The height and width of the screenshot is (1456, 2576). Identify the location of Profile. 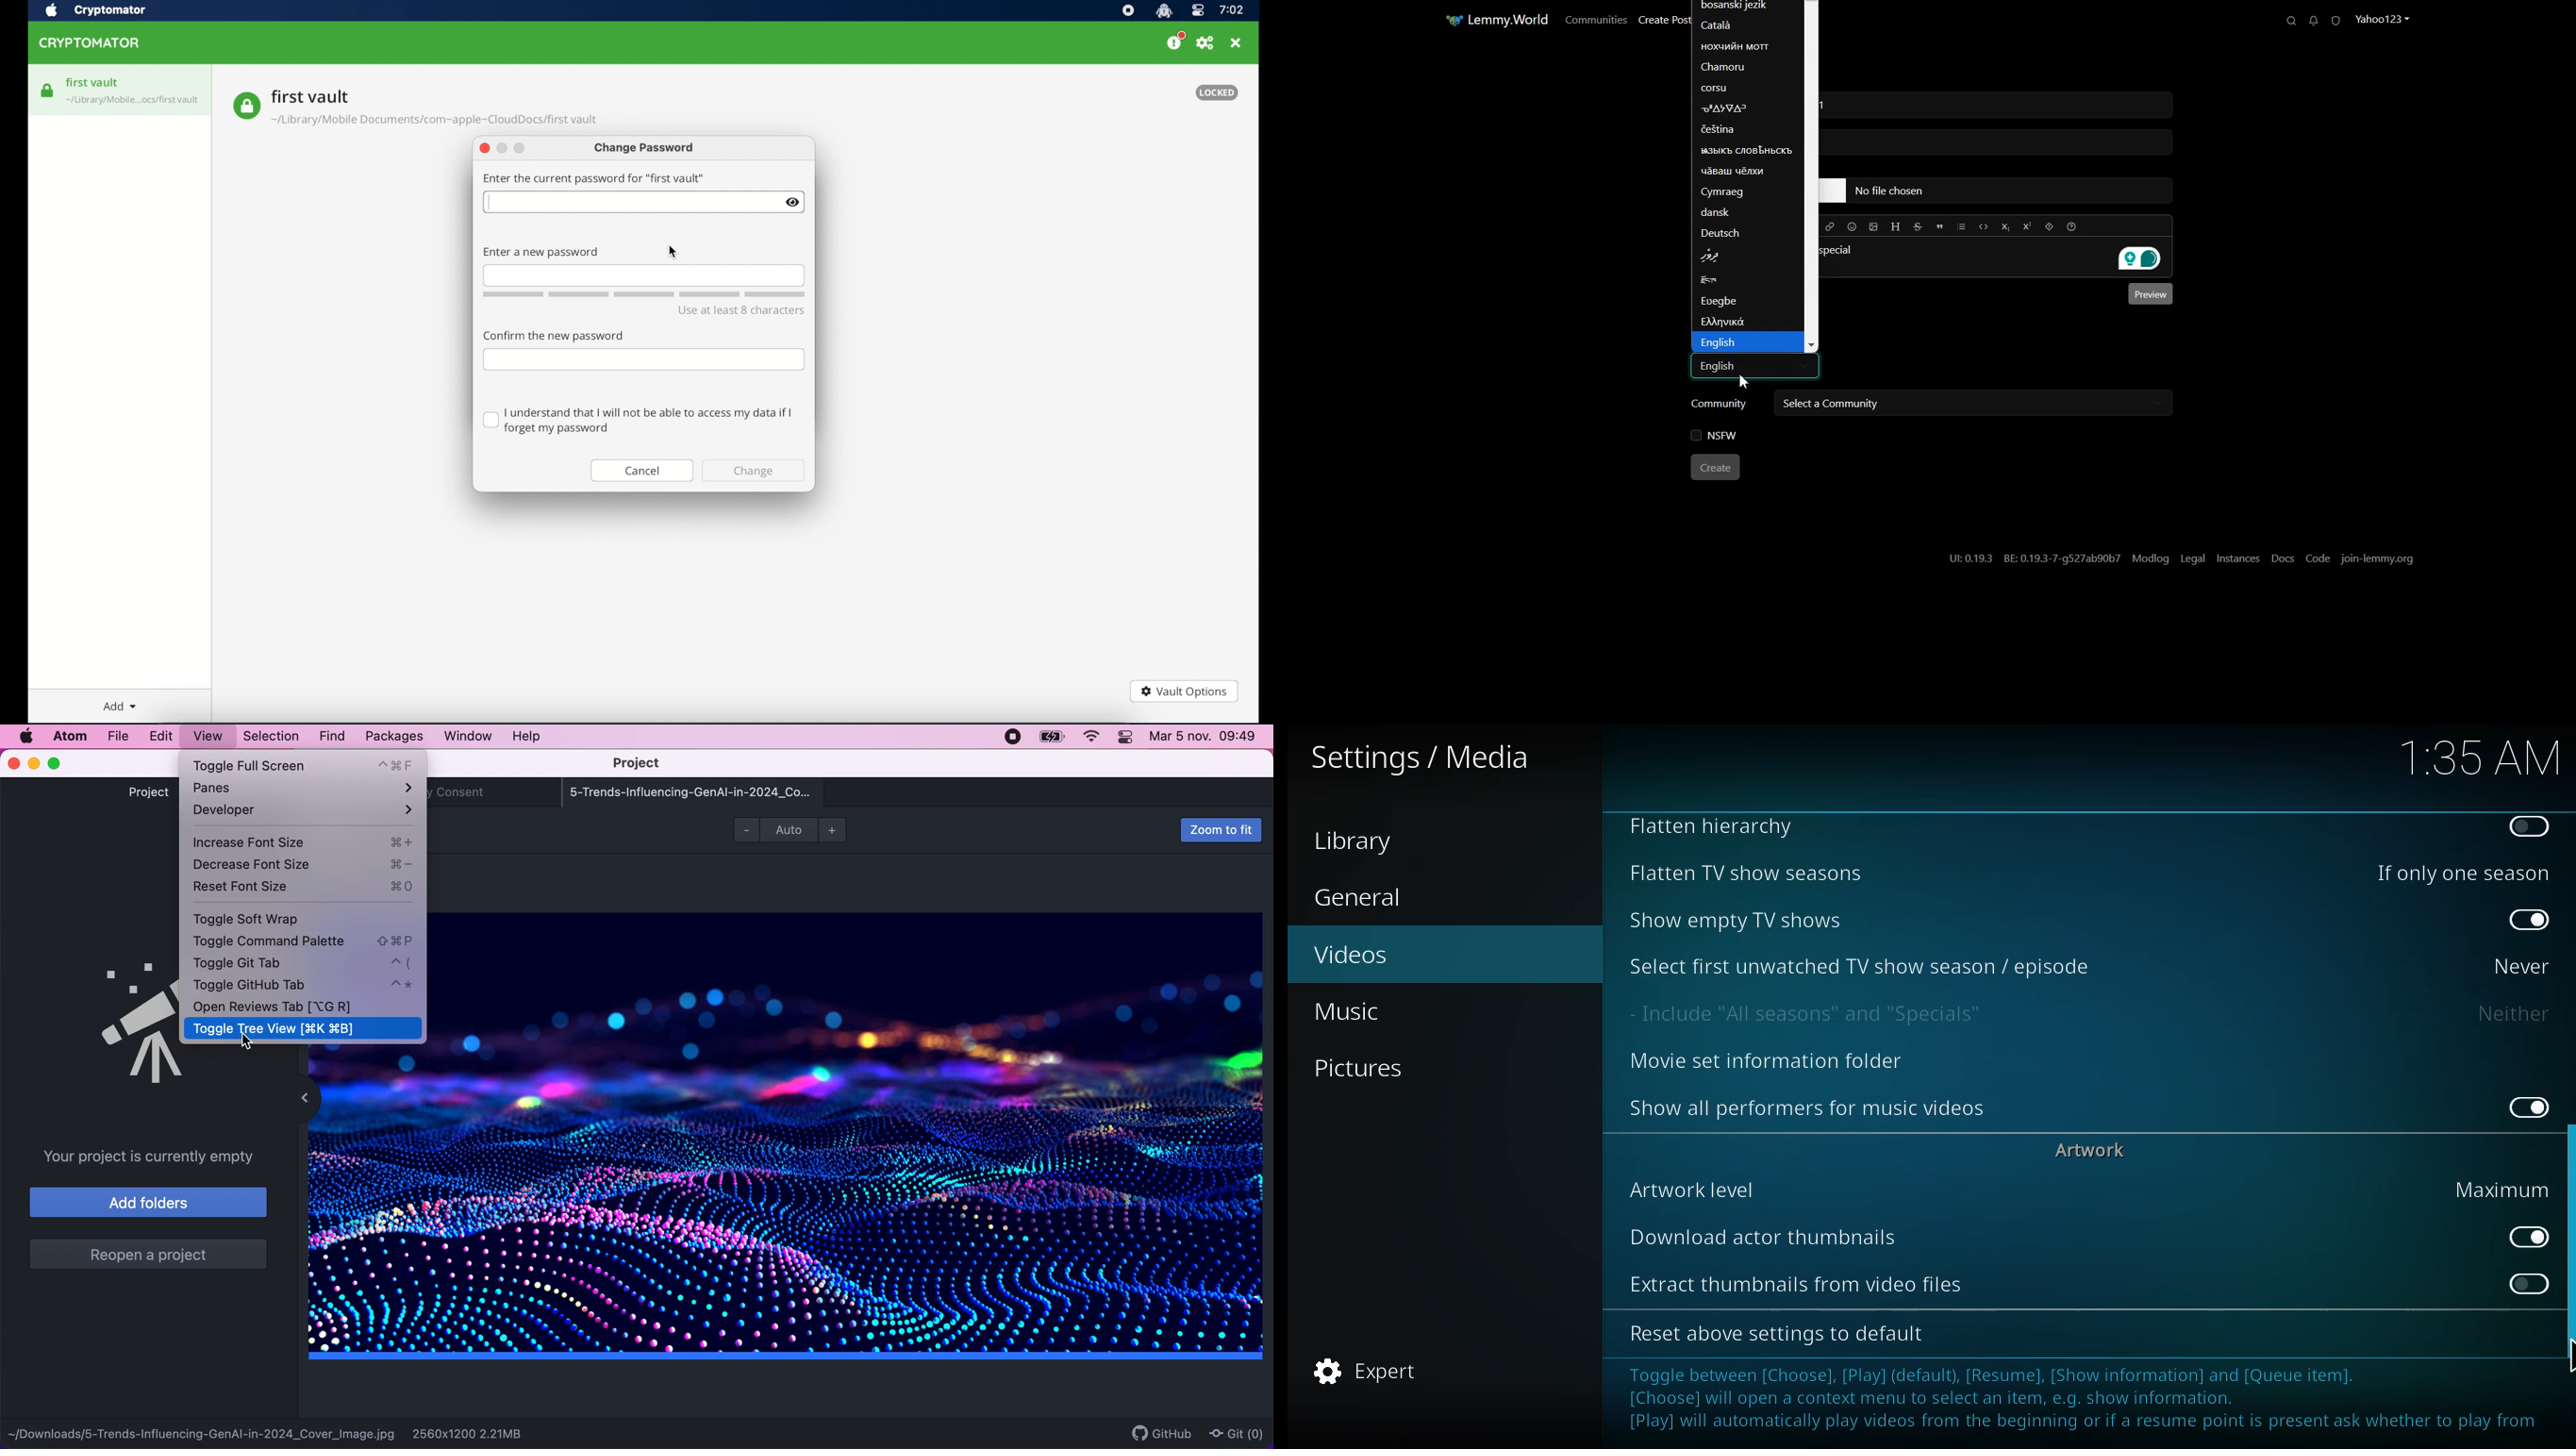
(2386, 19).